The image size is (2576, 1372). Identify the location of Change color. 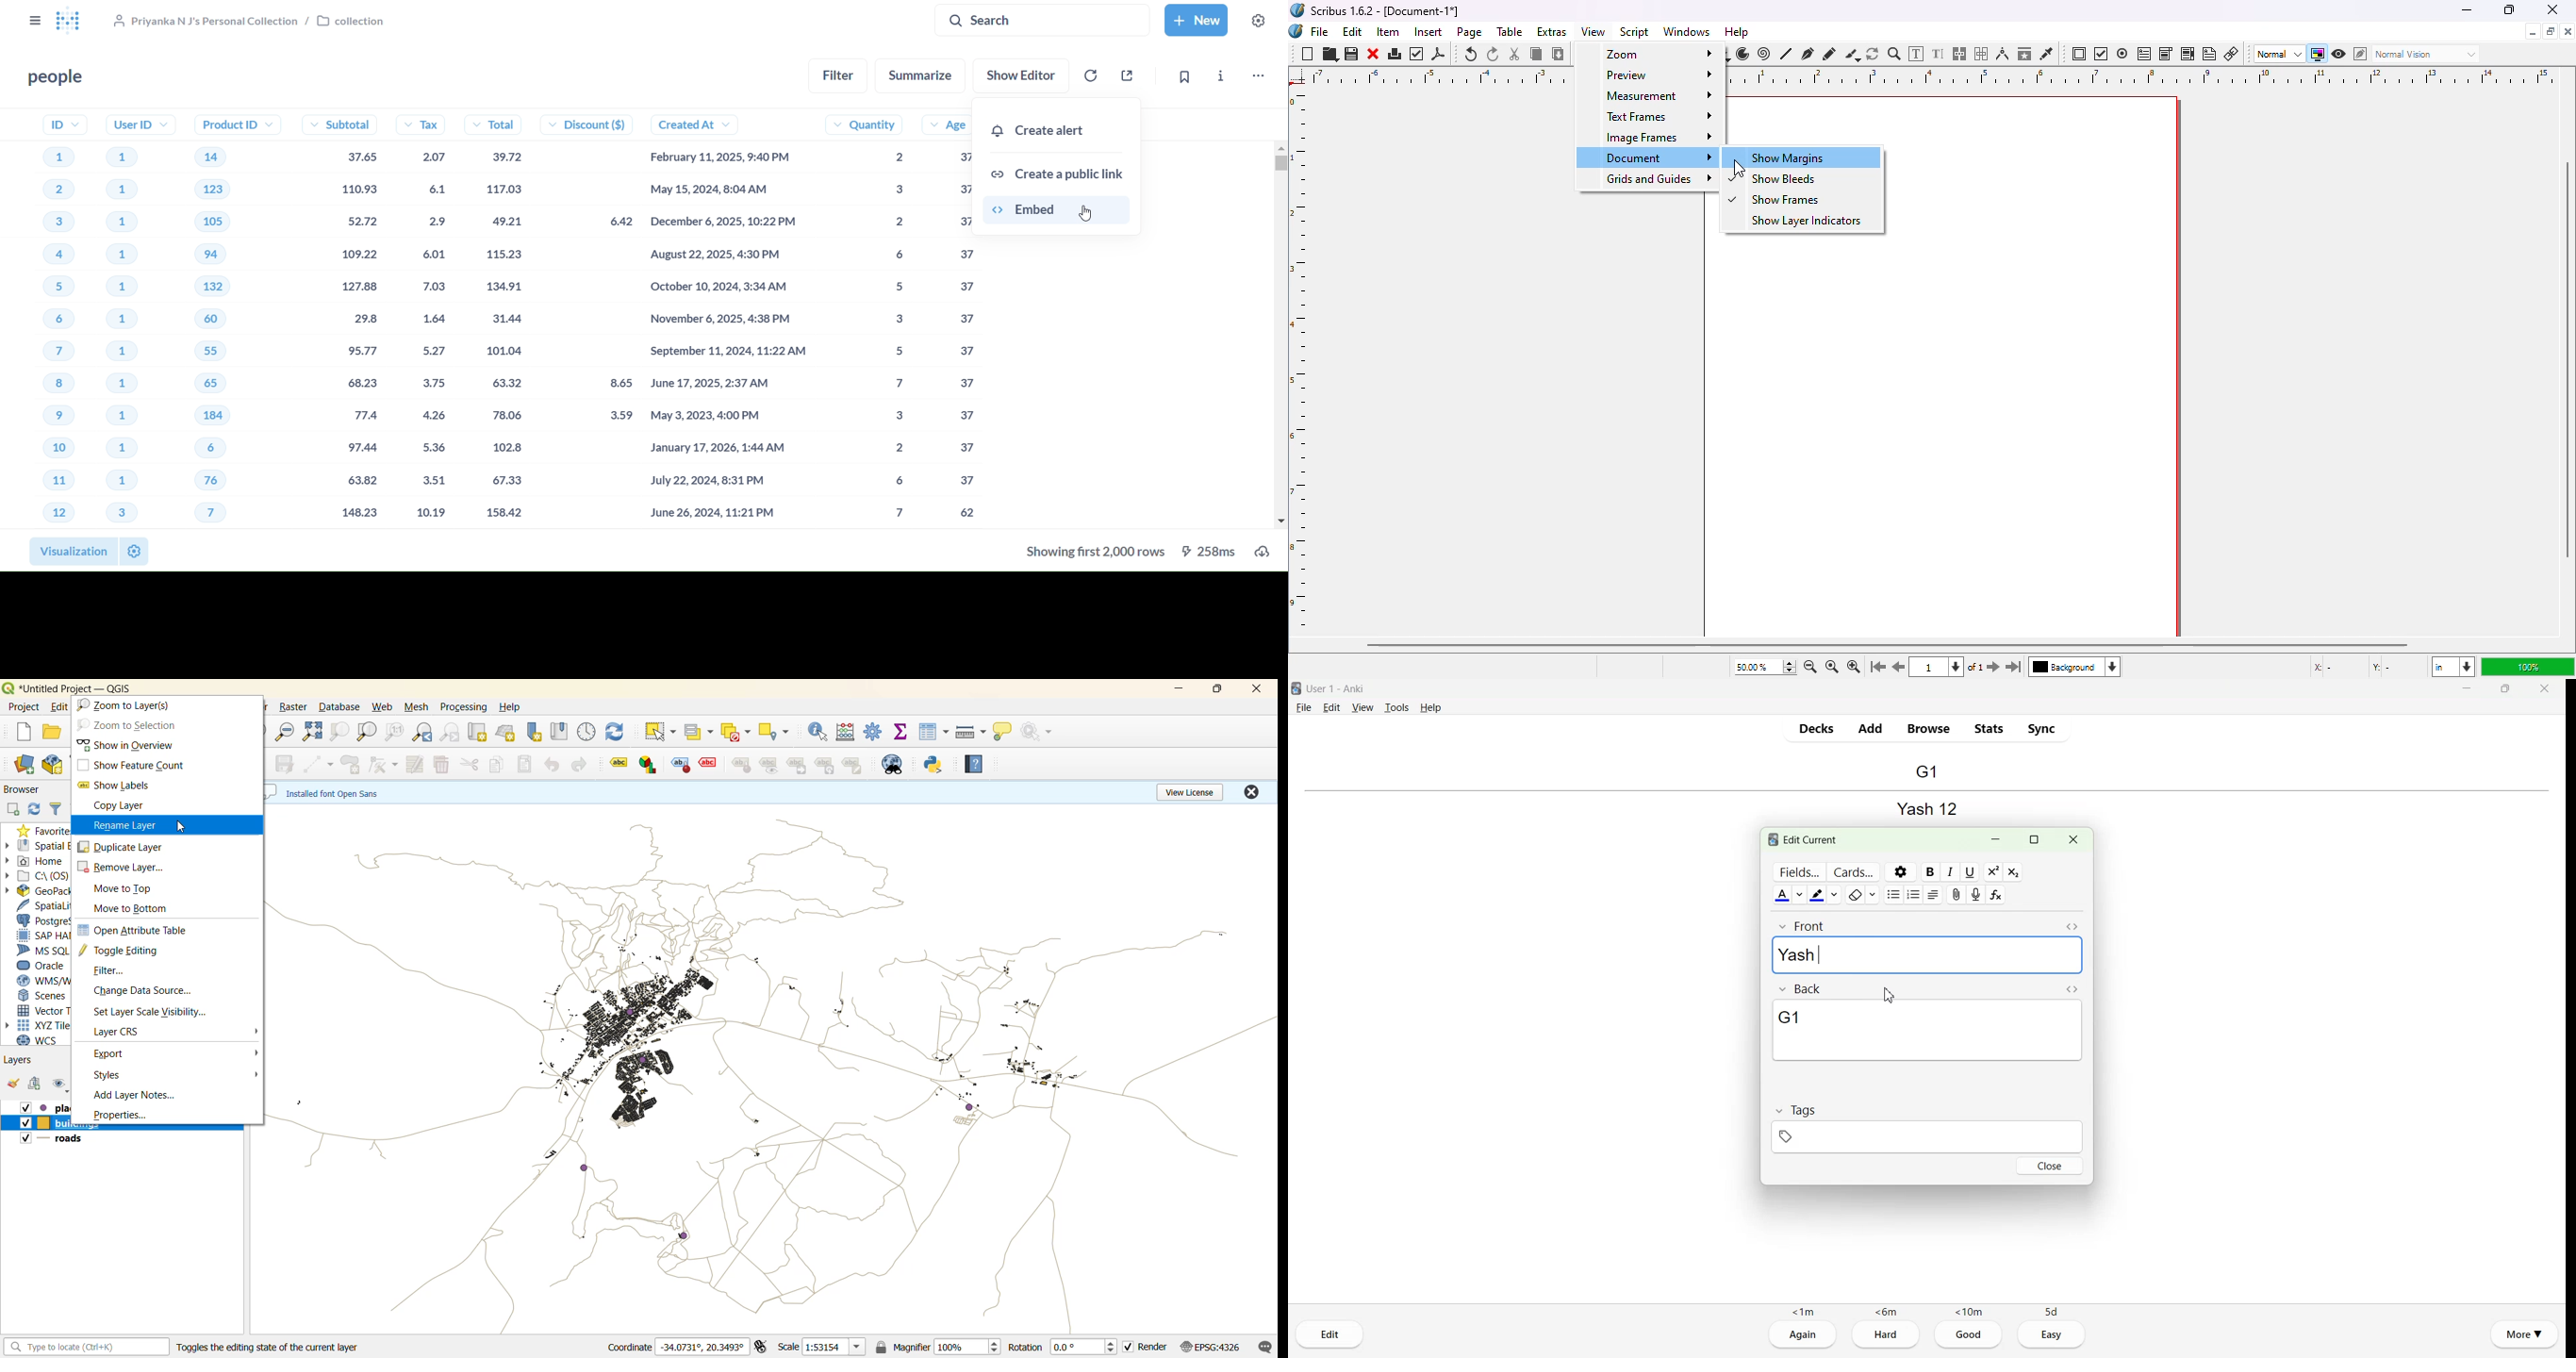
(1801, 895).